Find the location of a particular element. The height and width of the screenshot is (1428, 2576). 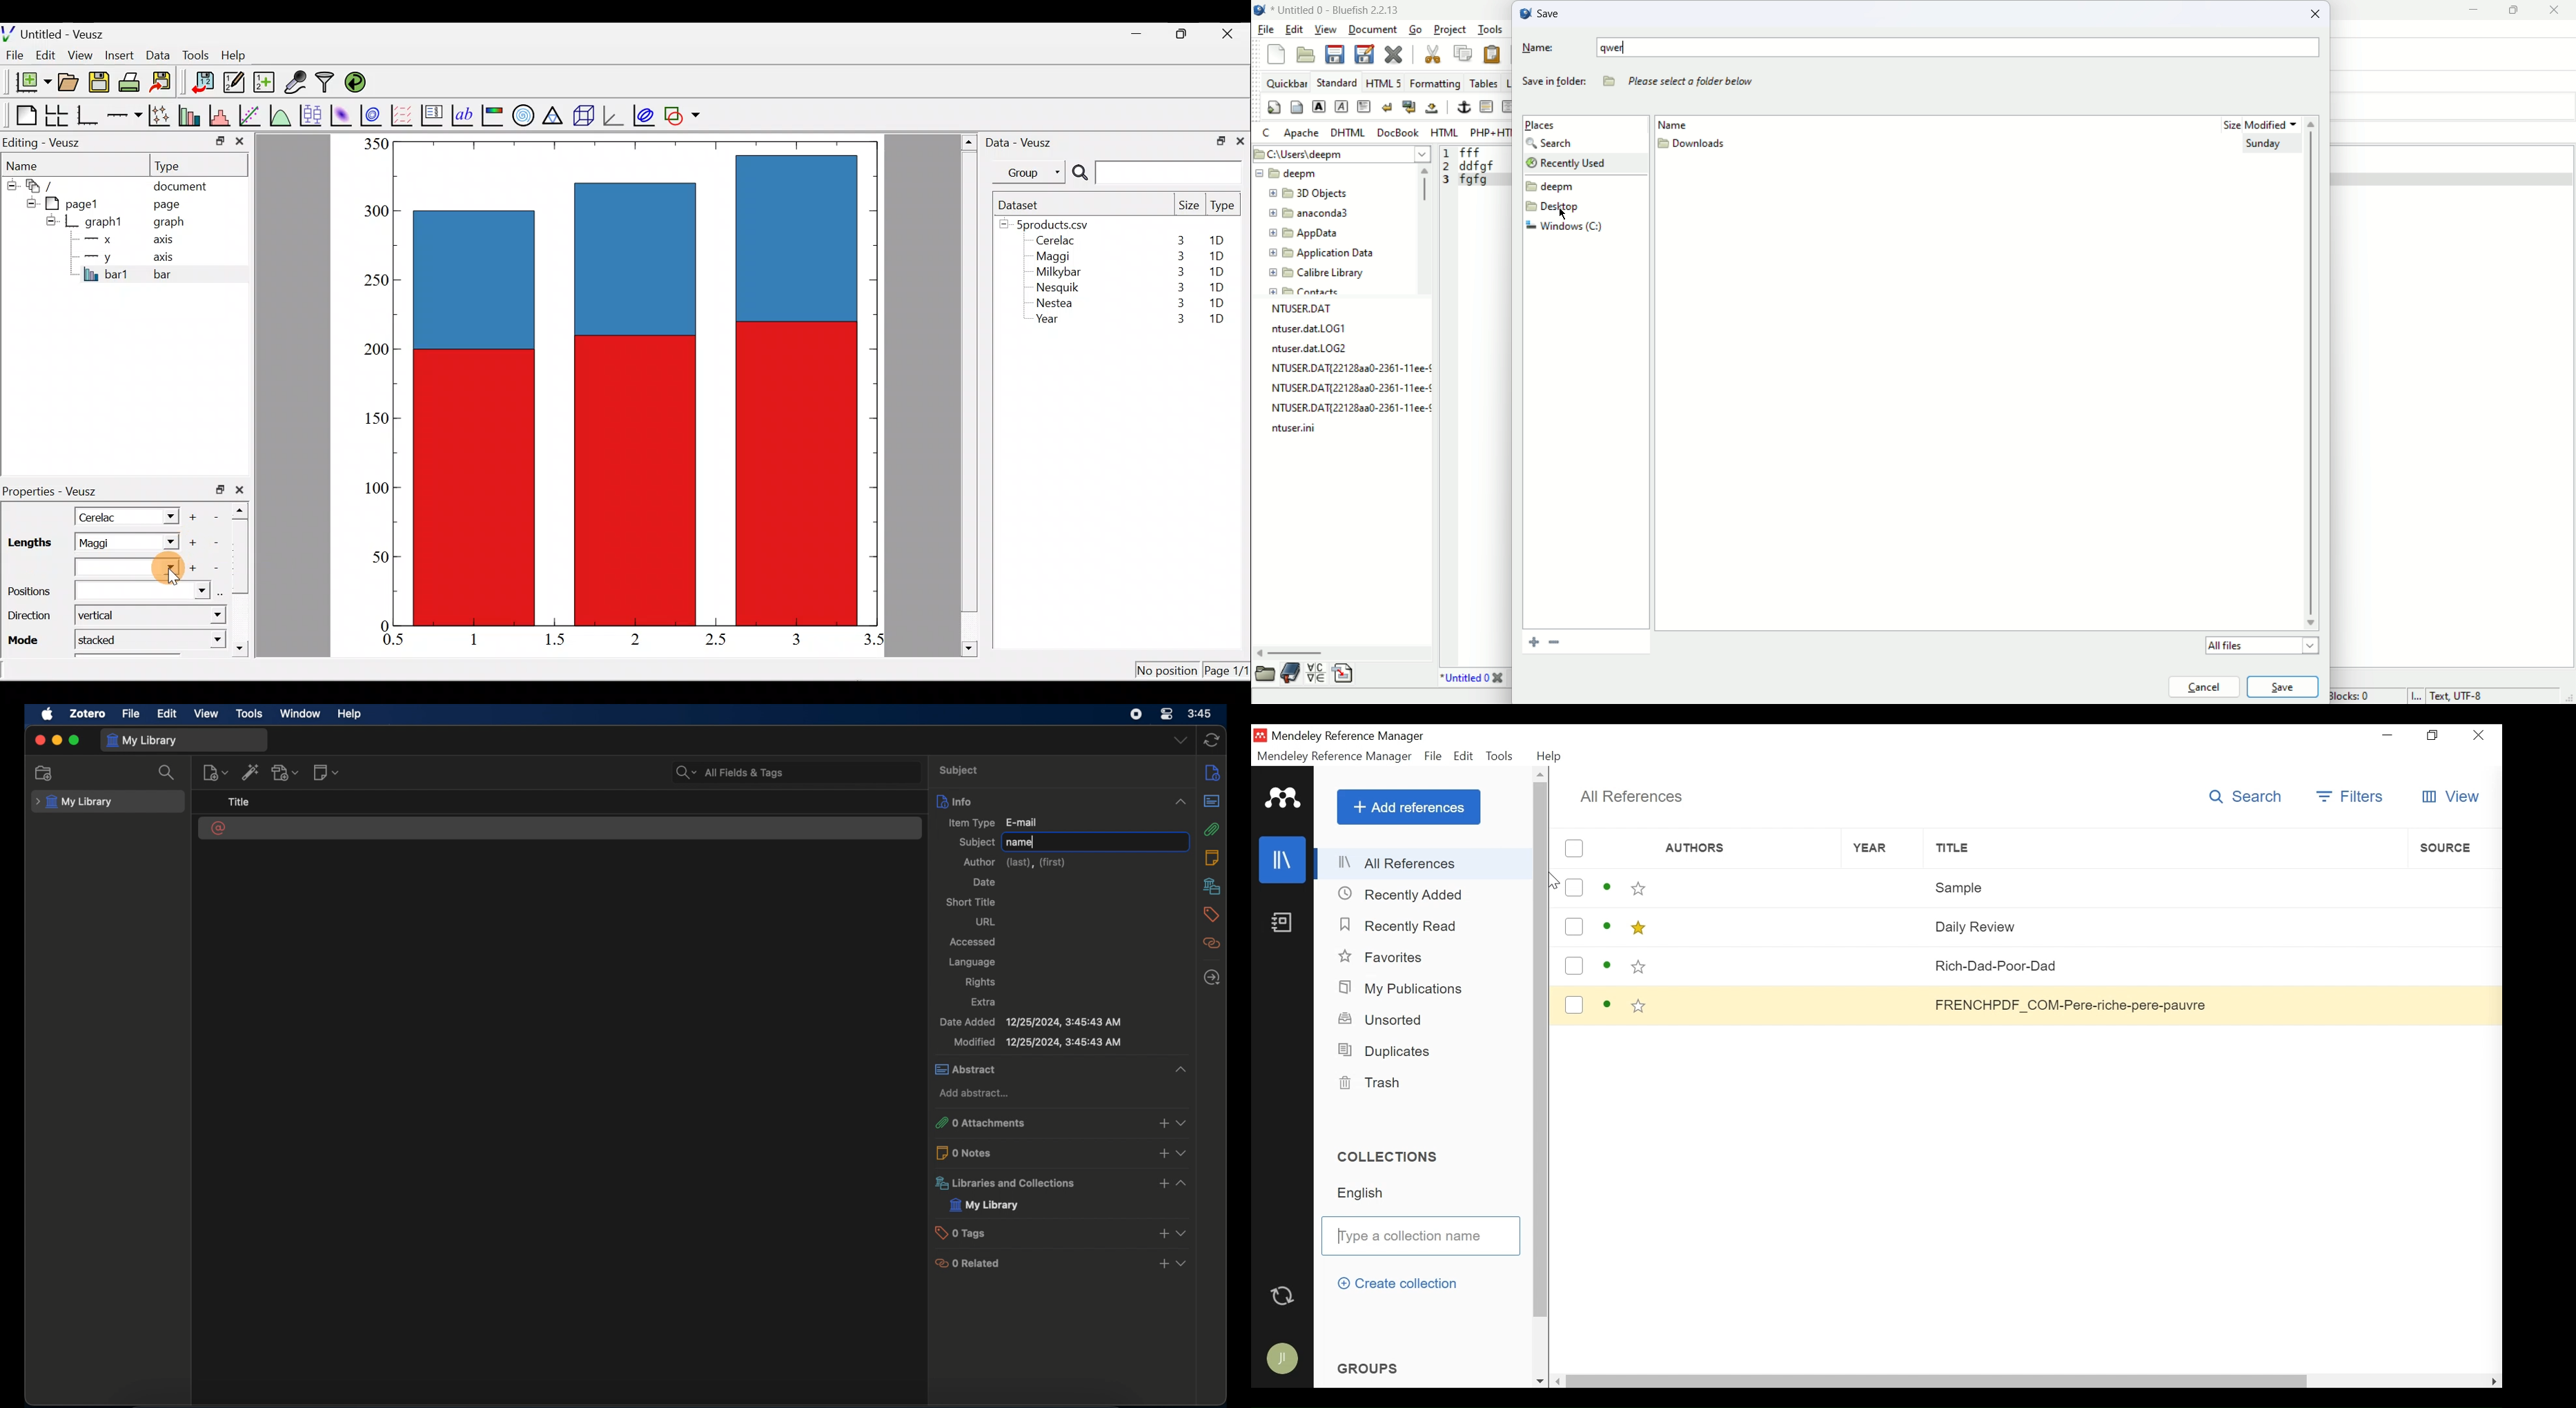

2.5 is located at coordinates (716, 639).